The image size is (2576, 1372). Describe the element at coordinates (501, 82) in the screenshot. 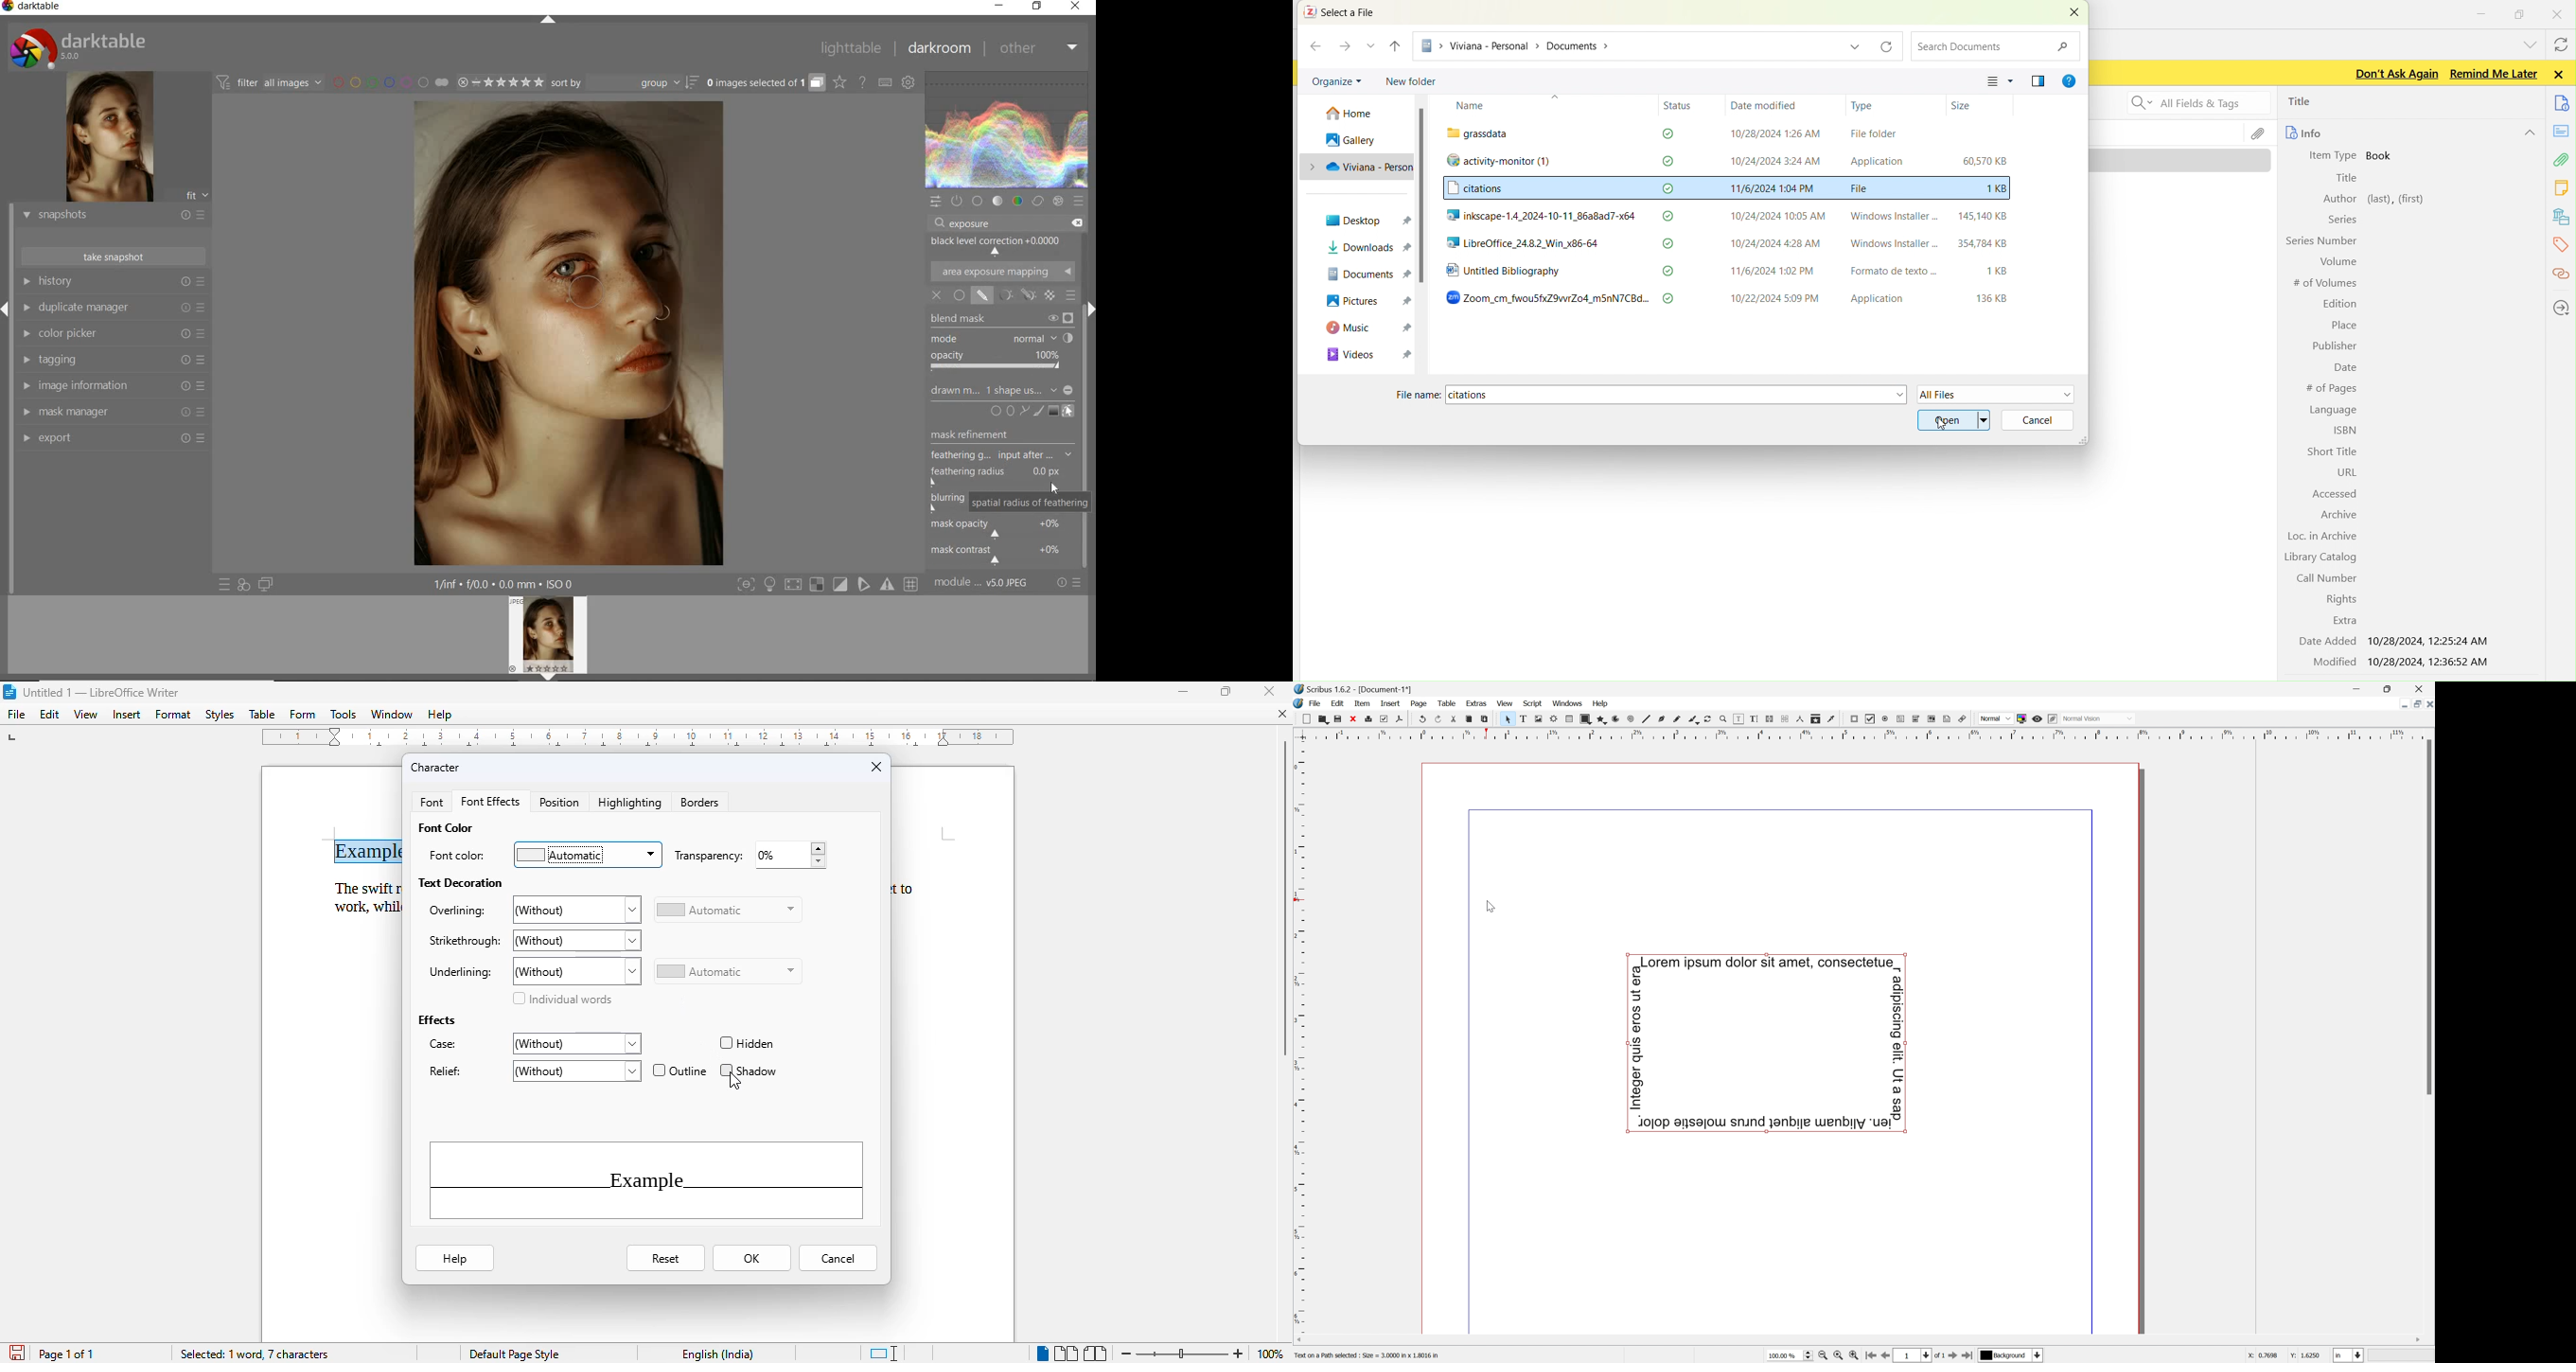

I see `range rating of selected images` at that location.